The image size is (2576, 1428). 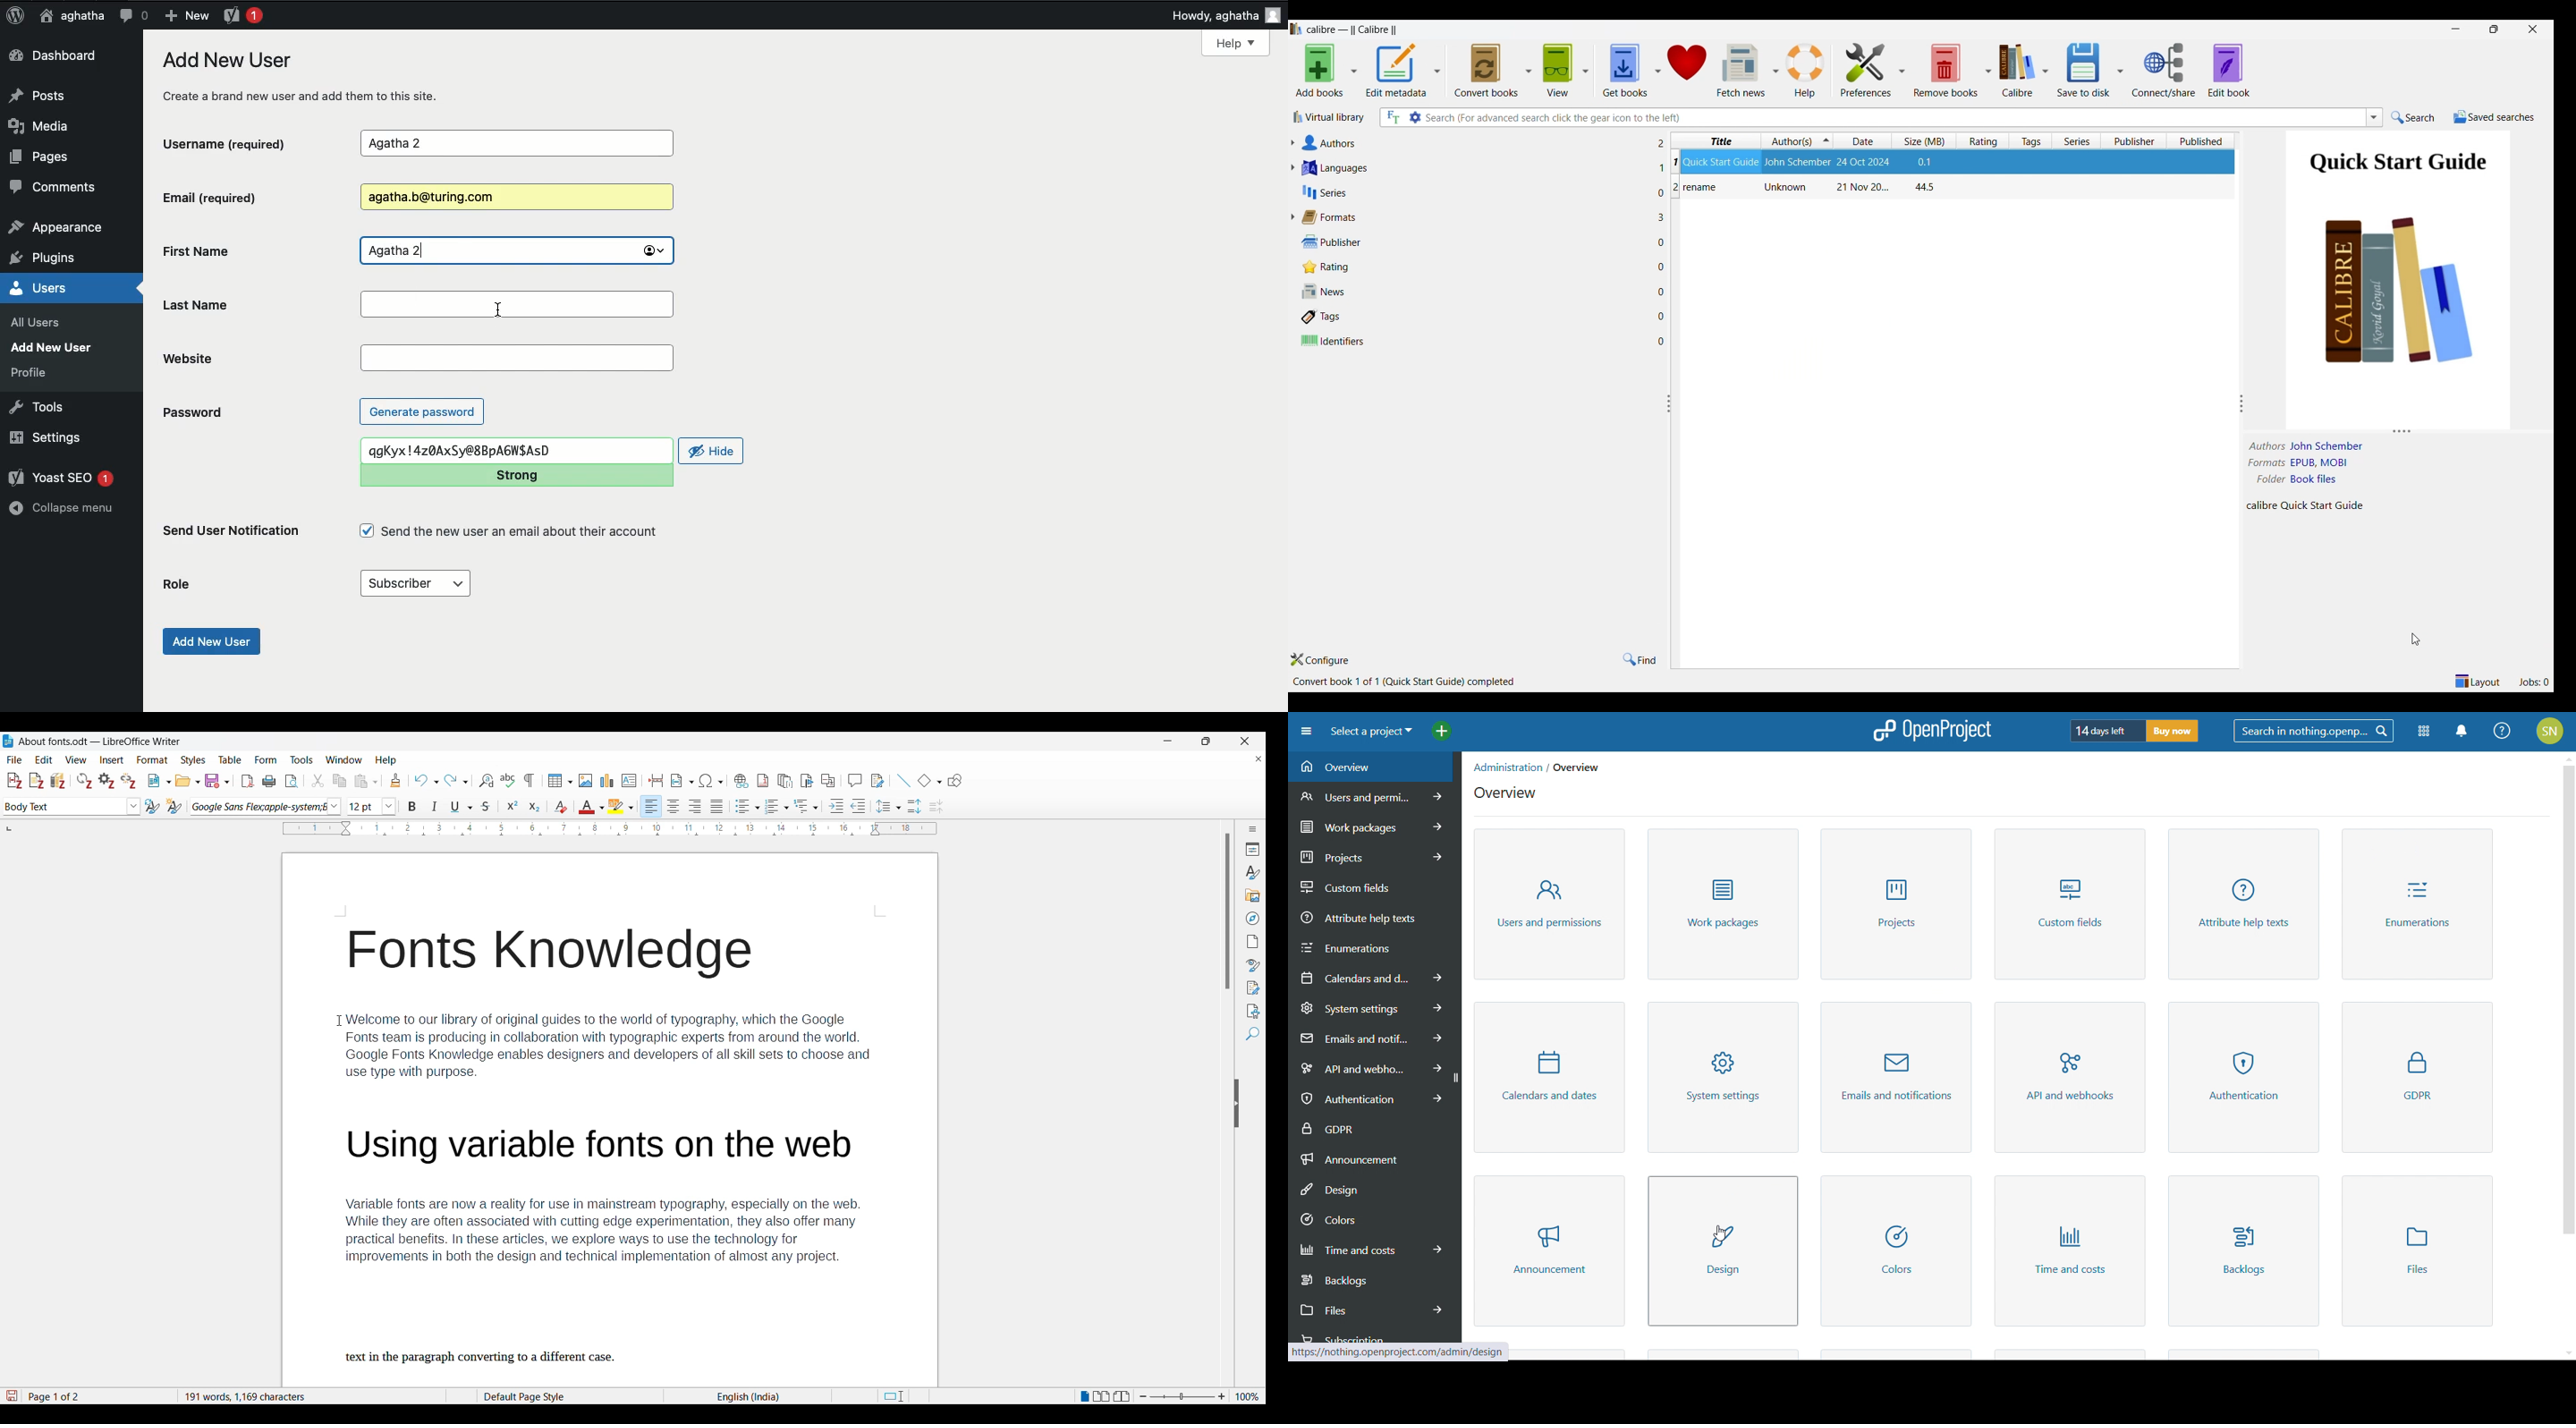 What do you see at coordinates (513, 198) in the screenshot?
I see `Agatha.b@turing.com` at bounding box center [513, 198].